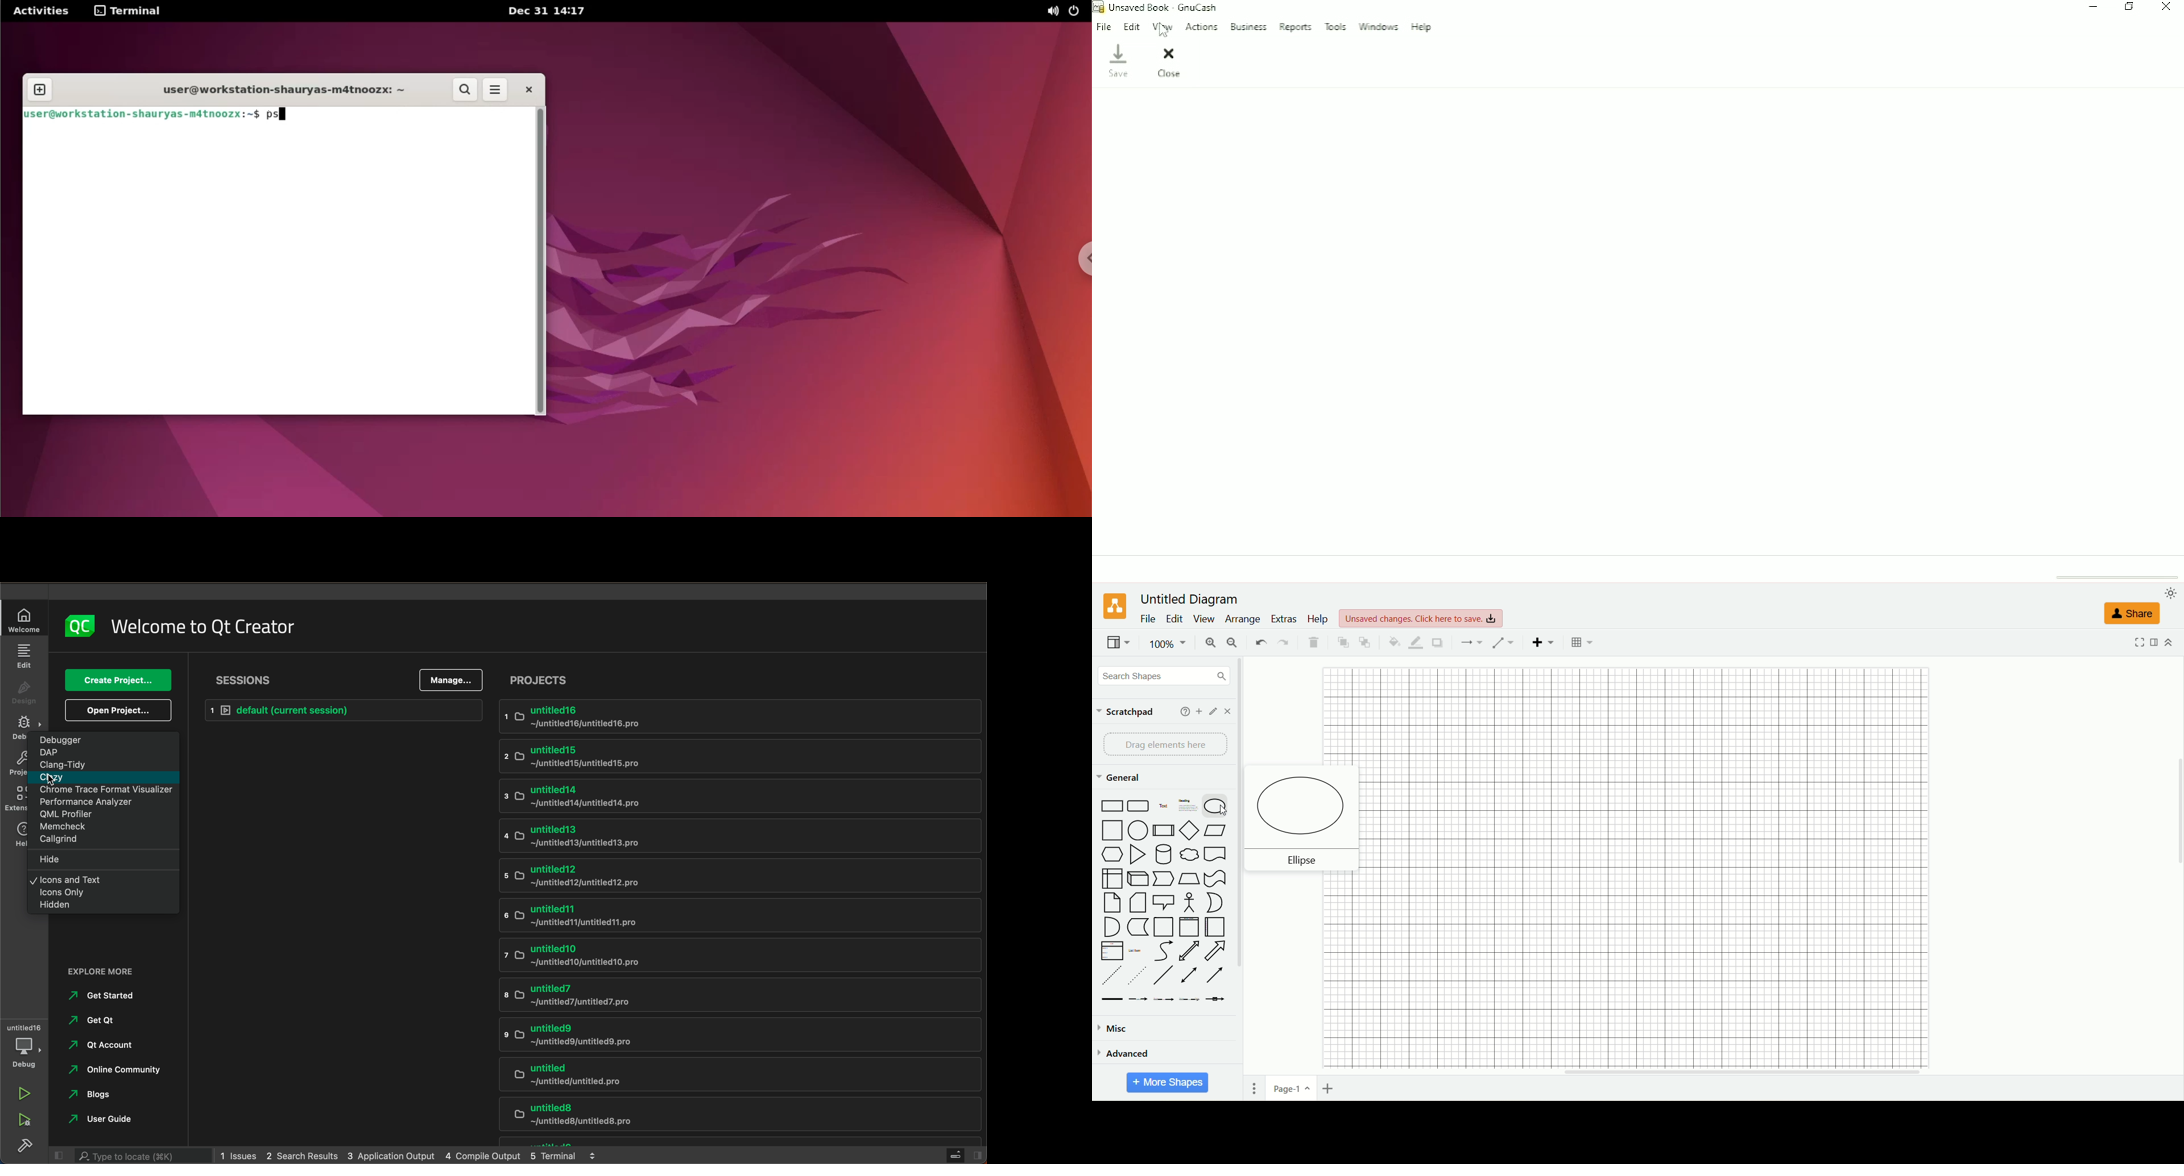 This screenshot has height=1176, width=2184. What do you see at coordinates (1438, 643) in the screenshot?
I see `shadow` at bounding box center [1438, 643].